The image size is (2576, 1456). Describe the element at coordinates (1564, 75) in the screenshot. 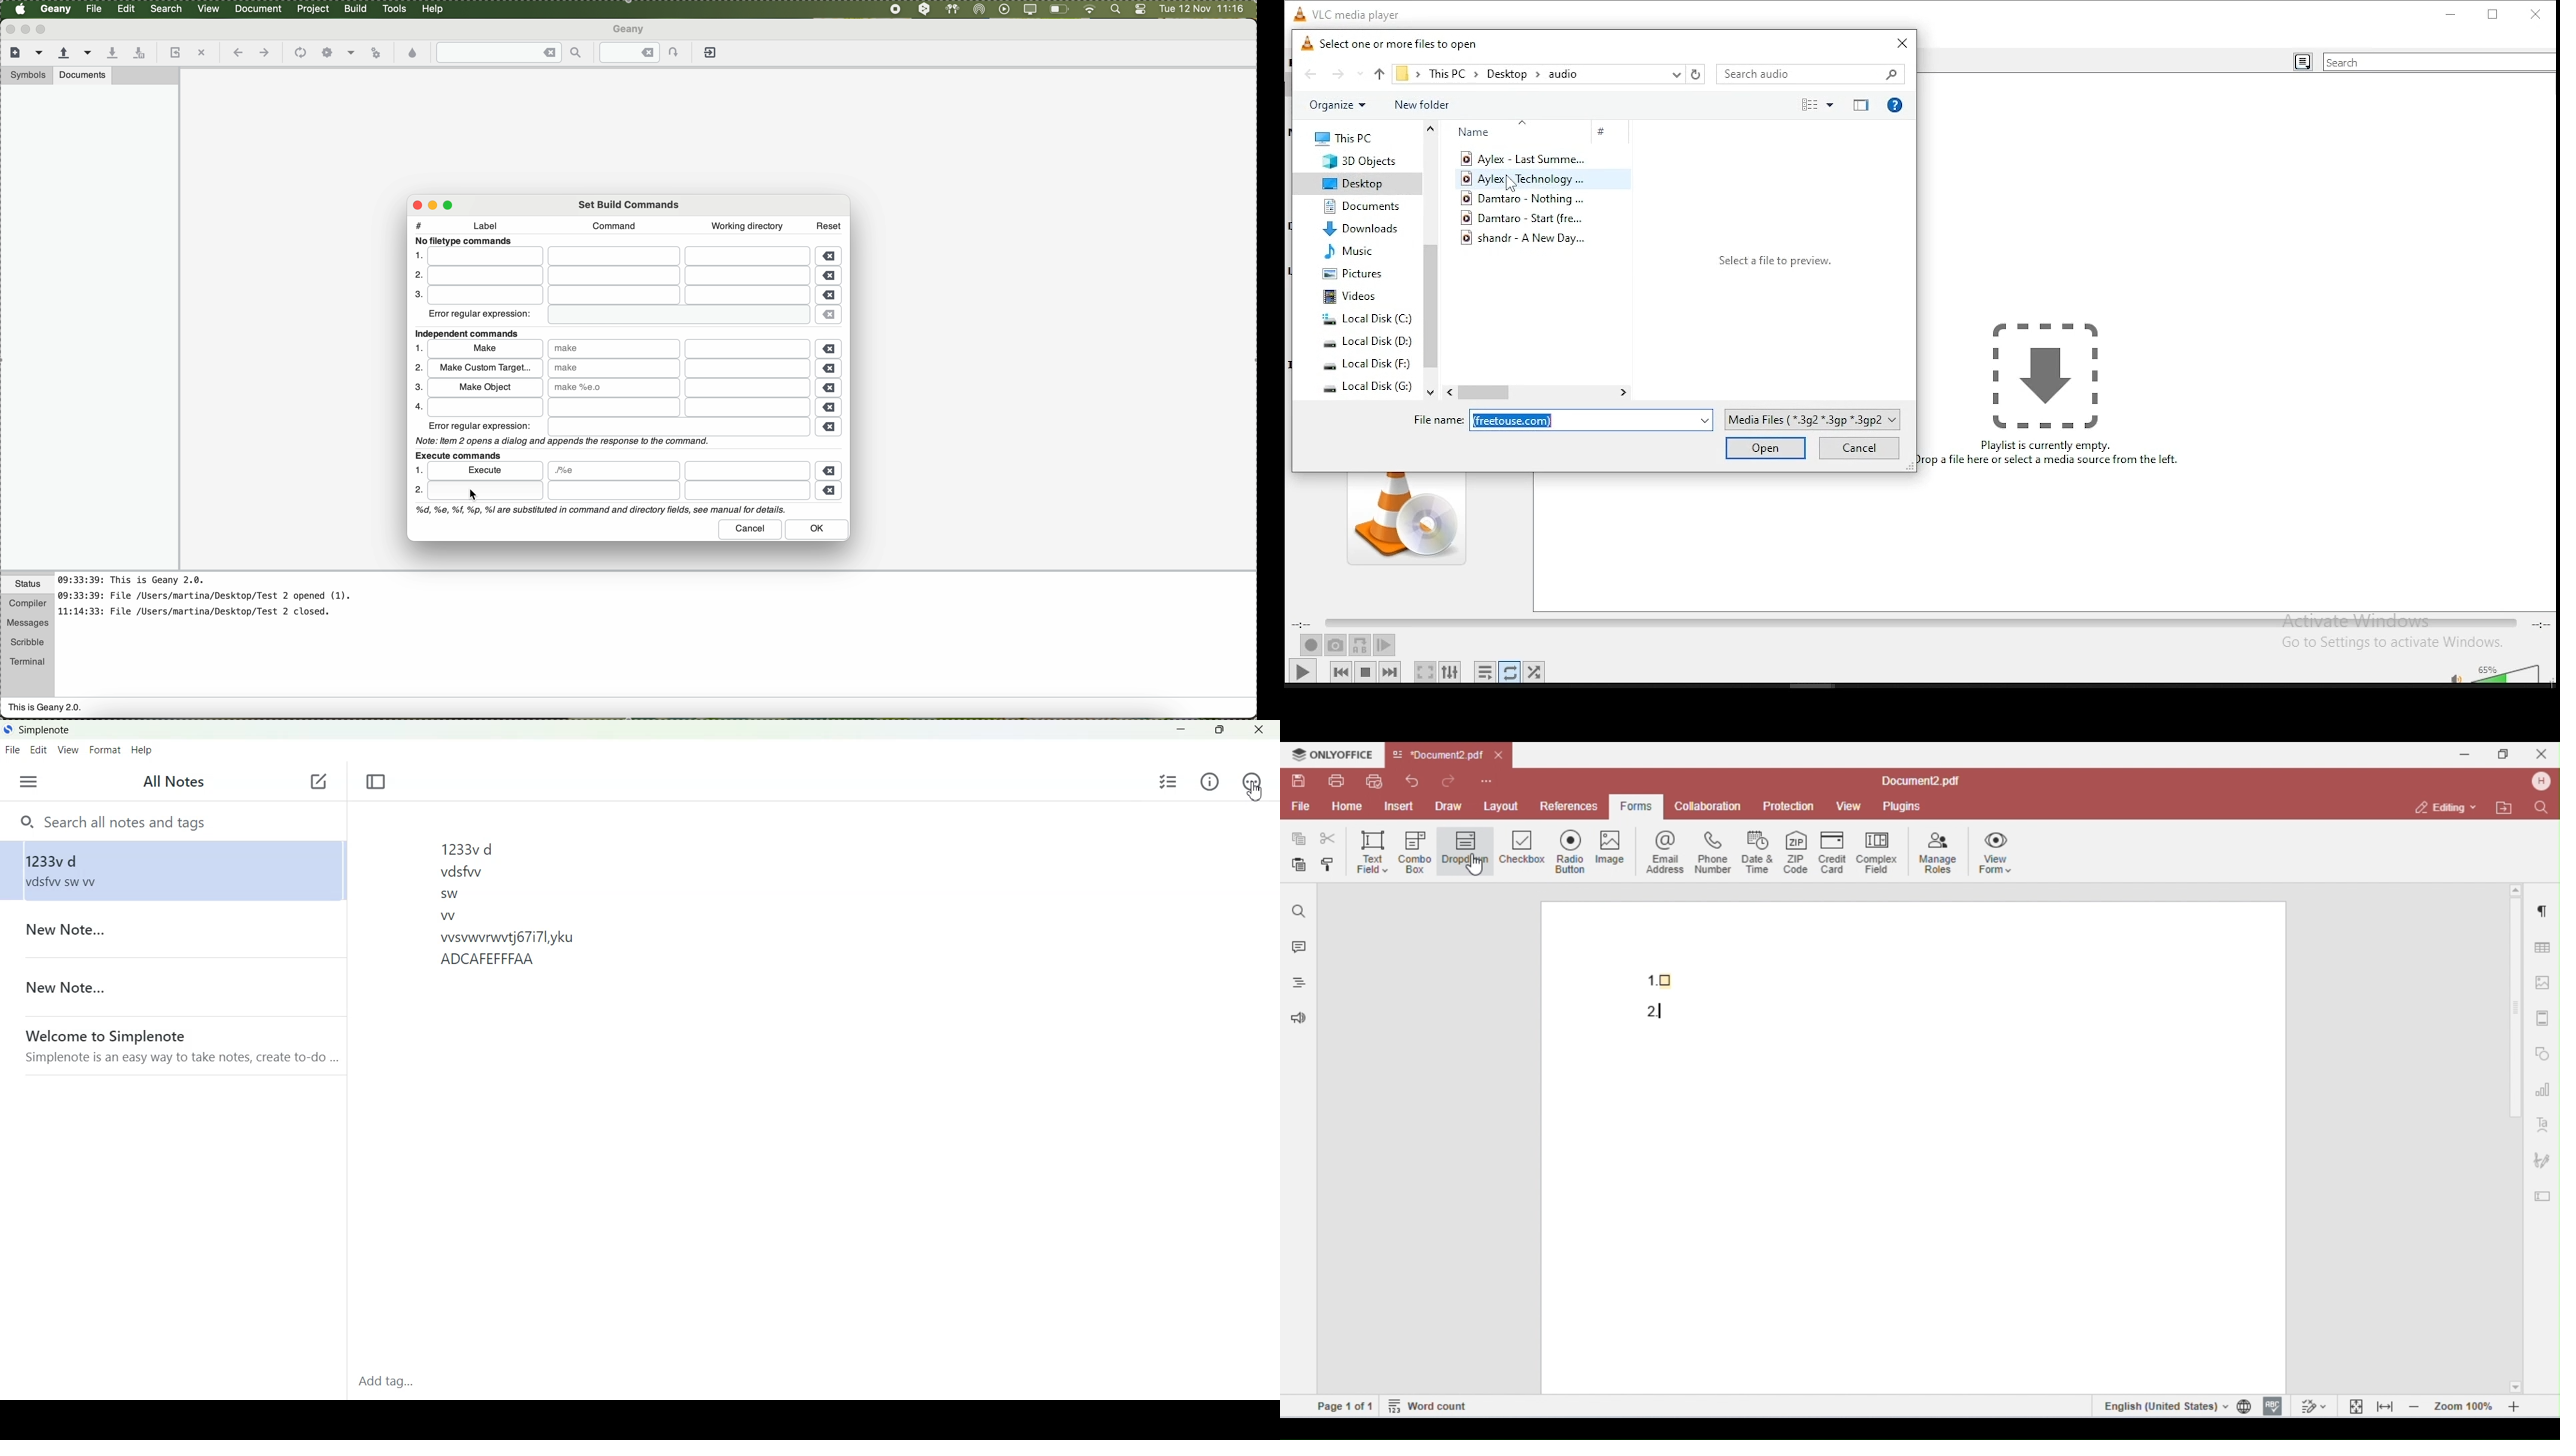

I see `audio` at that location.